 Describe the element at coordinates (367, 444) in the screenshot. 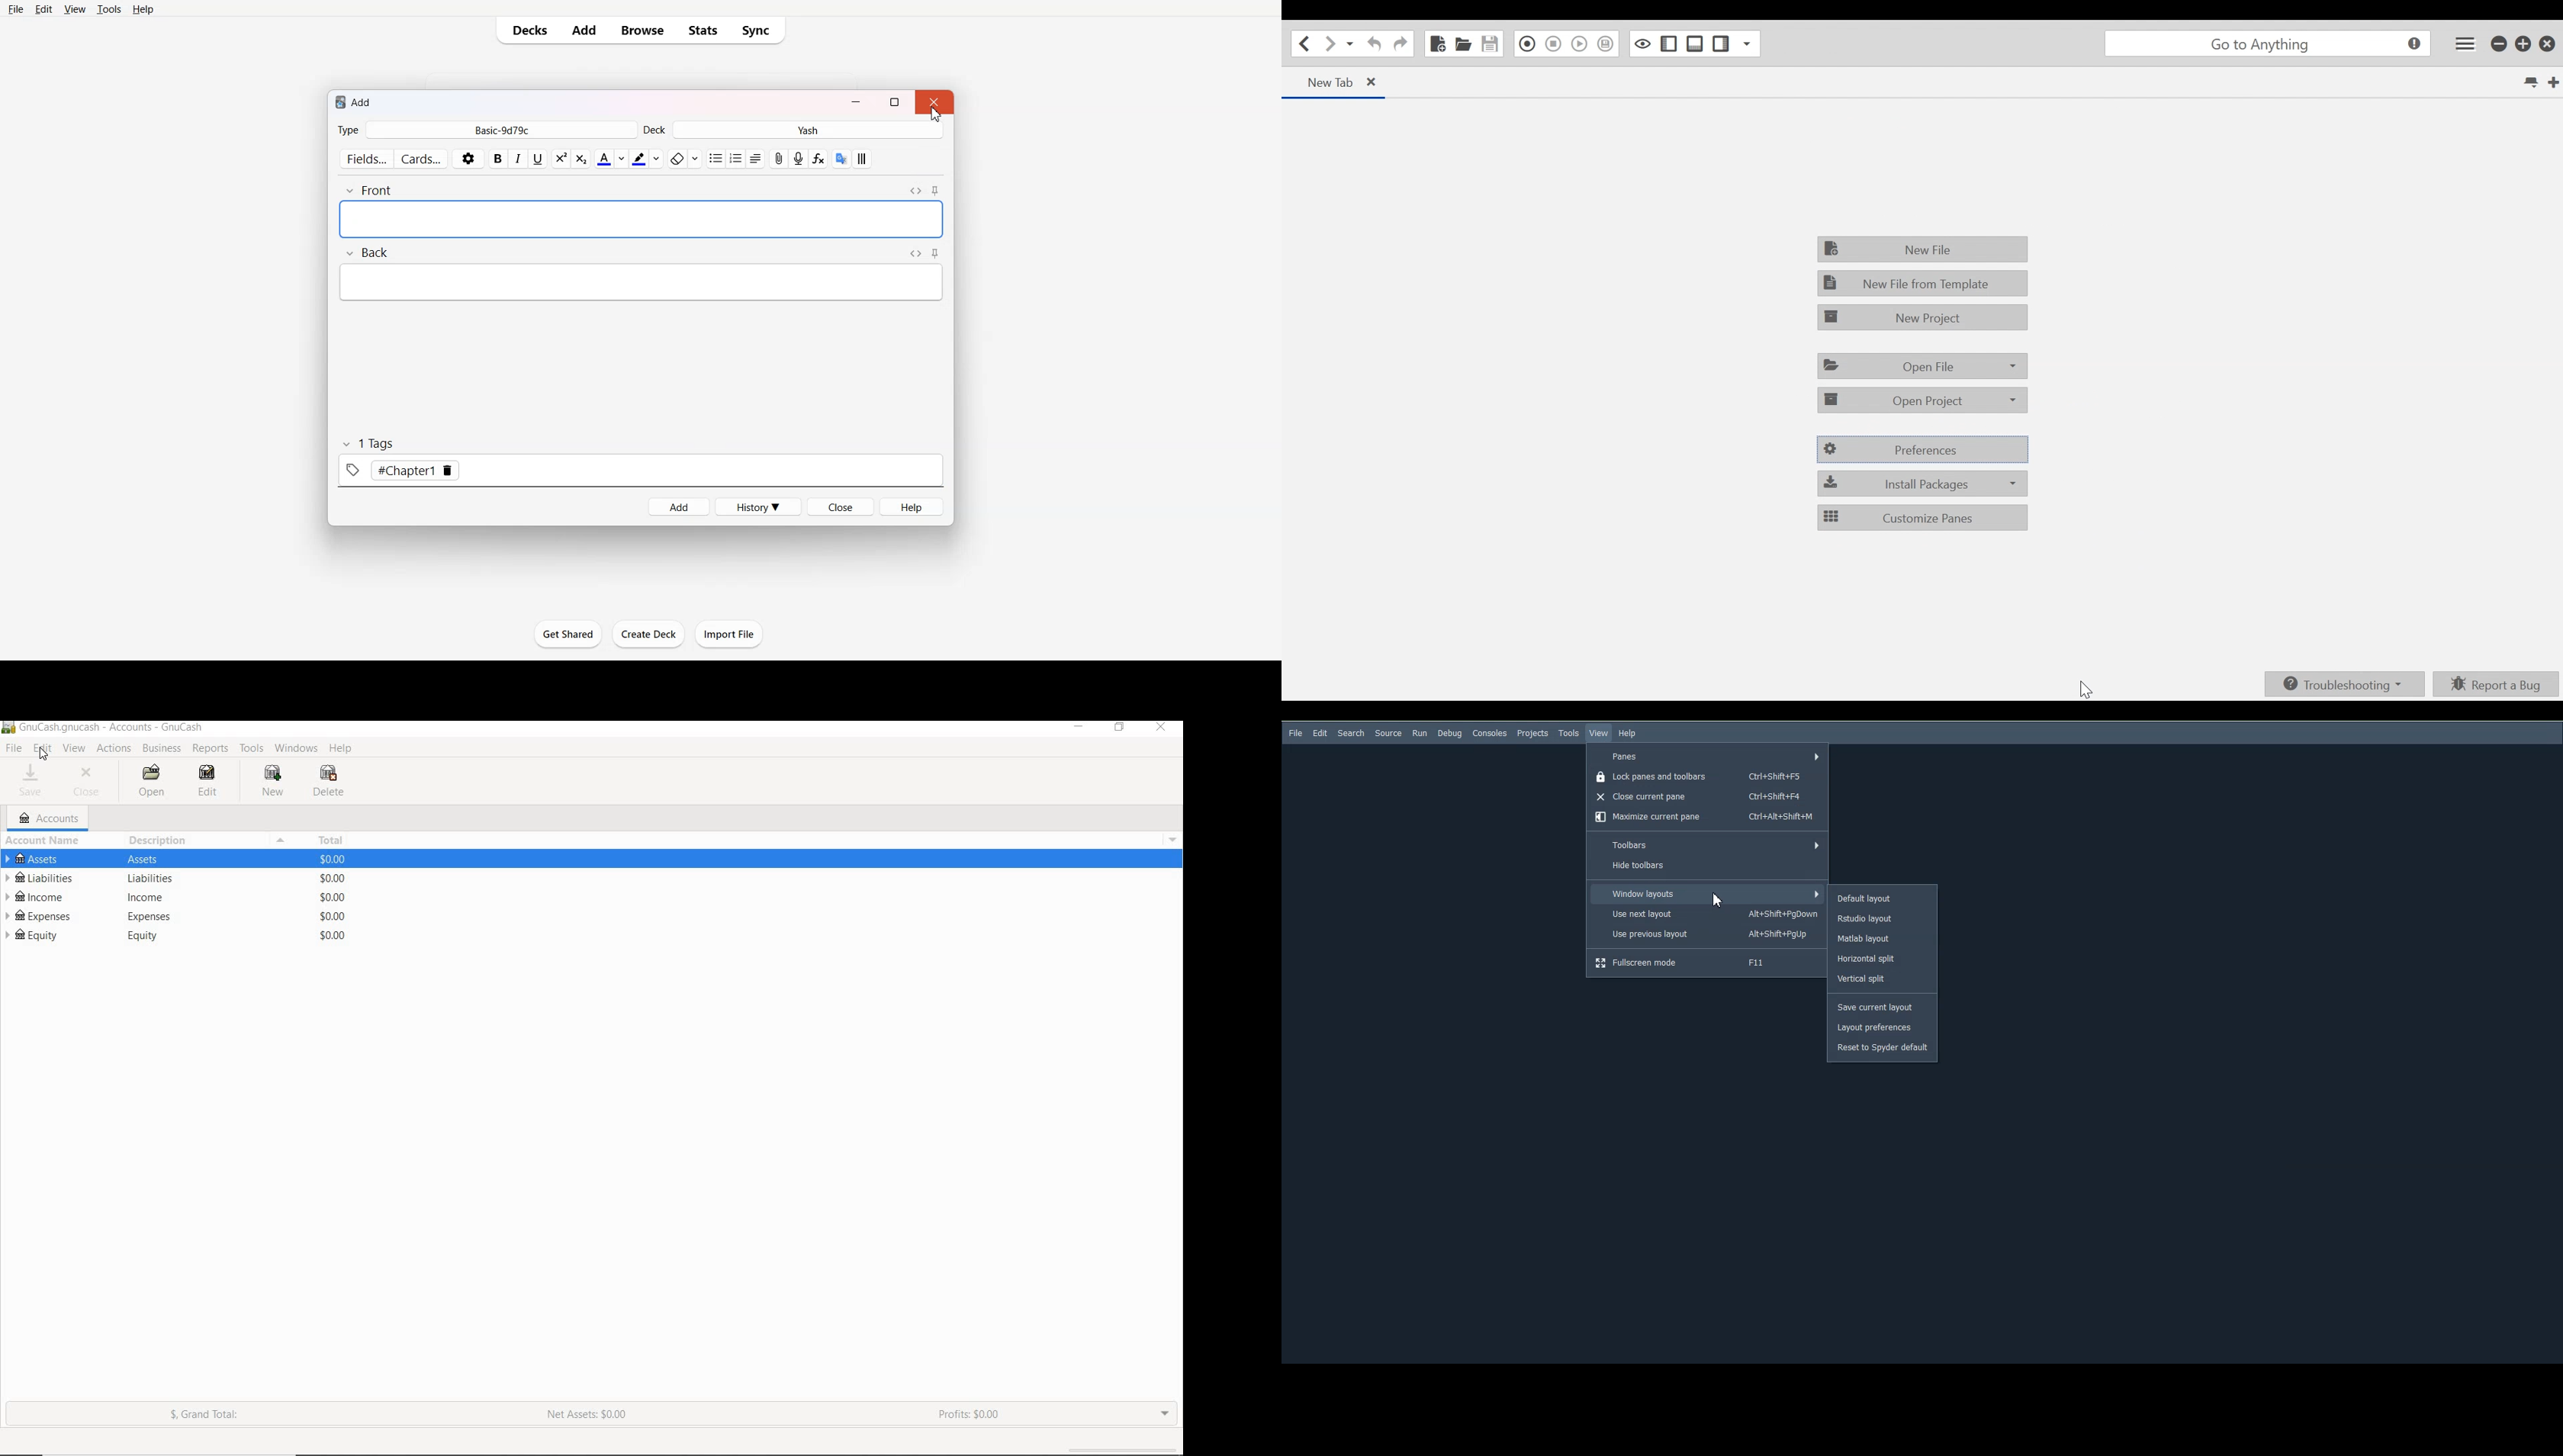

I see `1 Tags` at that location.